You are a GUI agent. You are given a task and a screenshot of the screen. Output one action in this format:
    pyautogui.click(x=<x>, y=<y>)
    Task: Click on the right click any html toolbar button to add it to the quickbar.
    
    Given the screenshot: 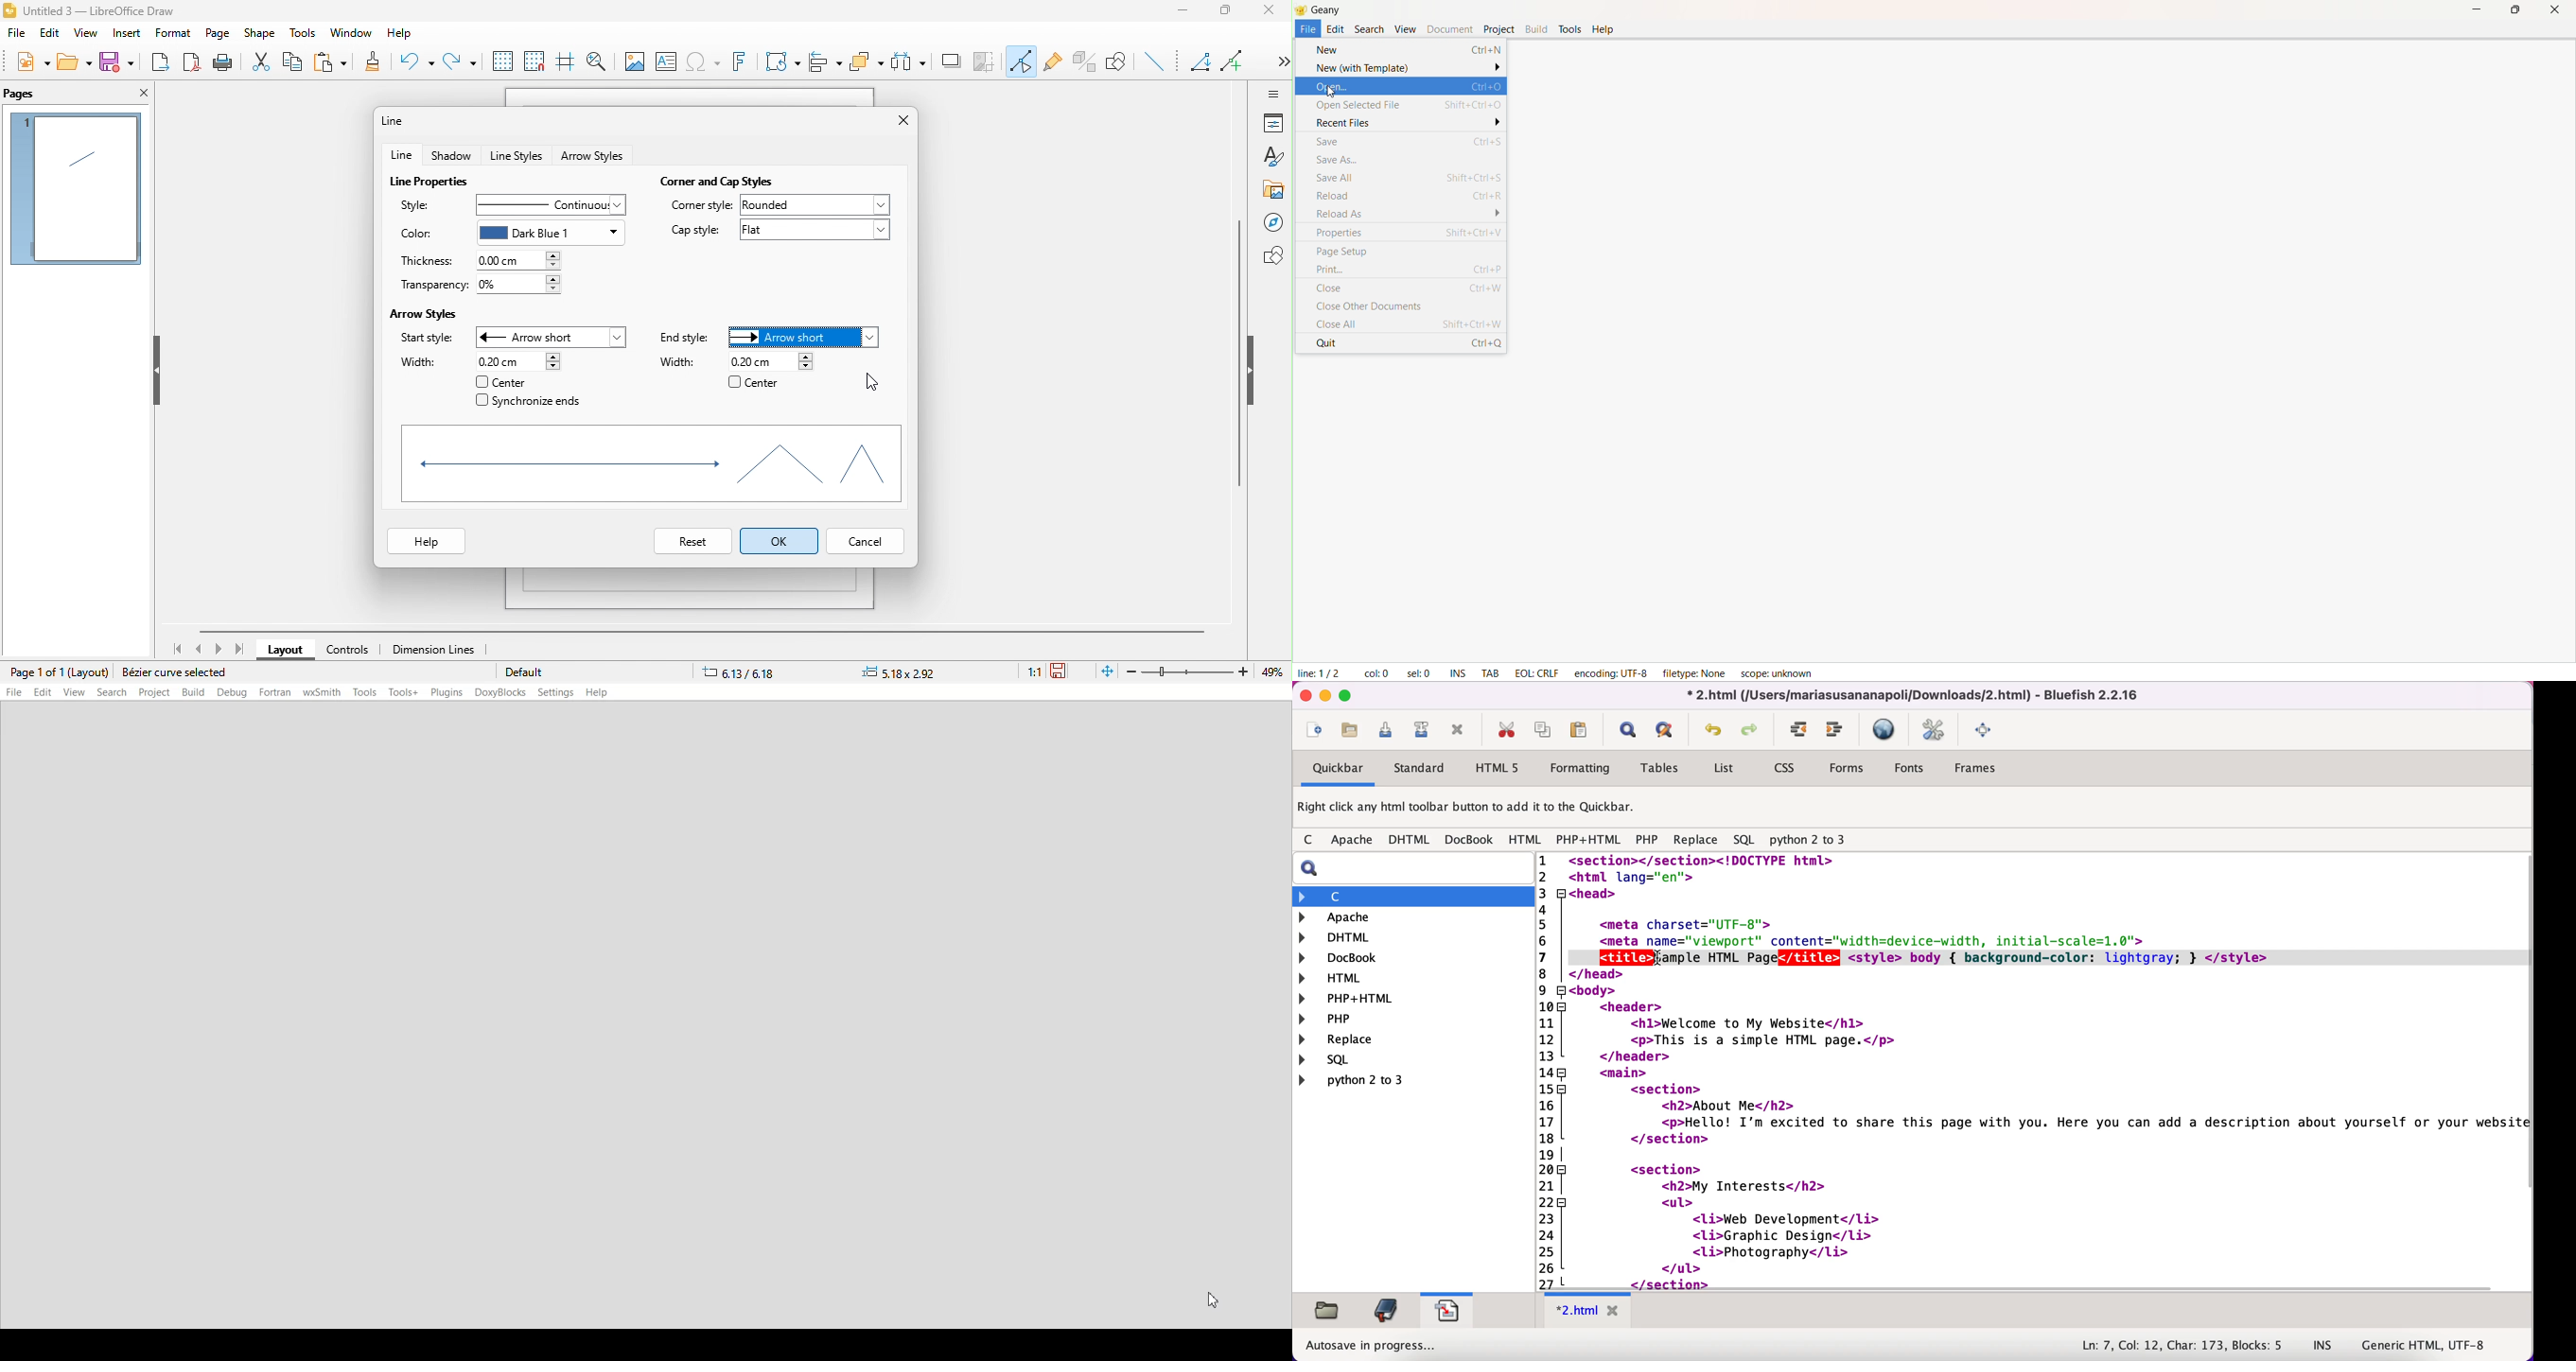 What is the action you would take?
    pyautogui.click(x=1468, y=810)
    